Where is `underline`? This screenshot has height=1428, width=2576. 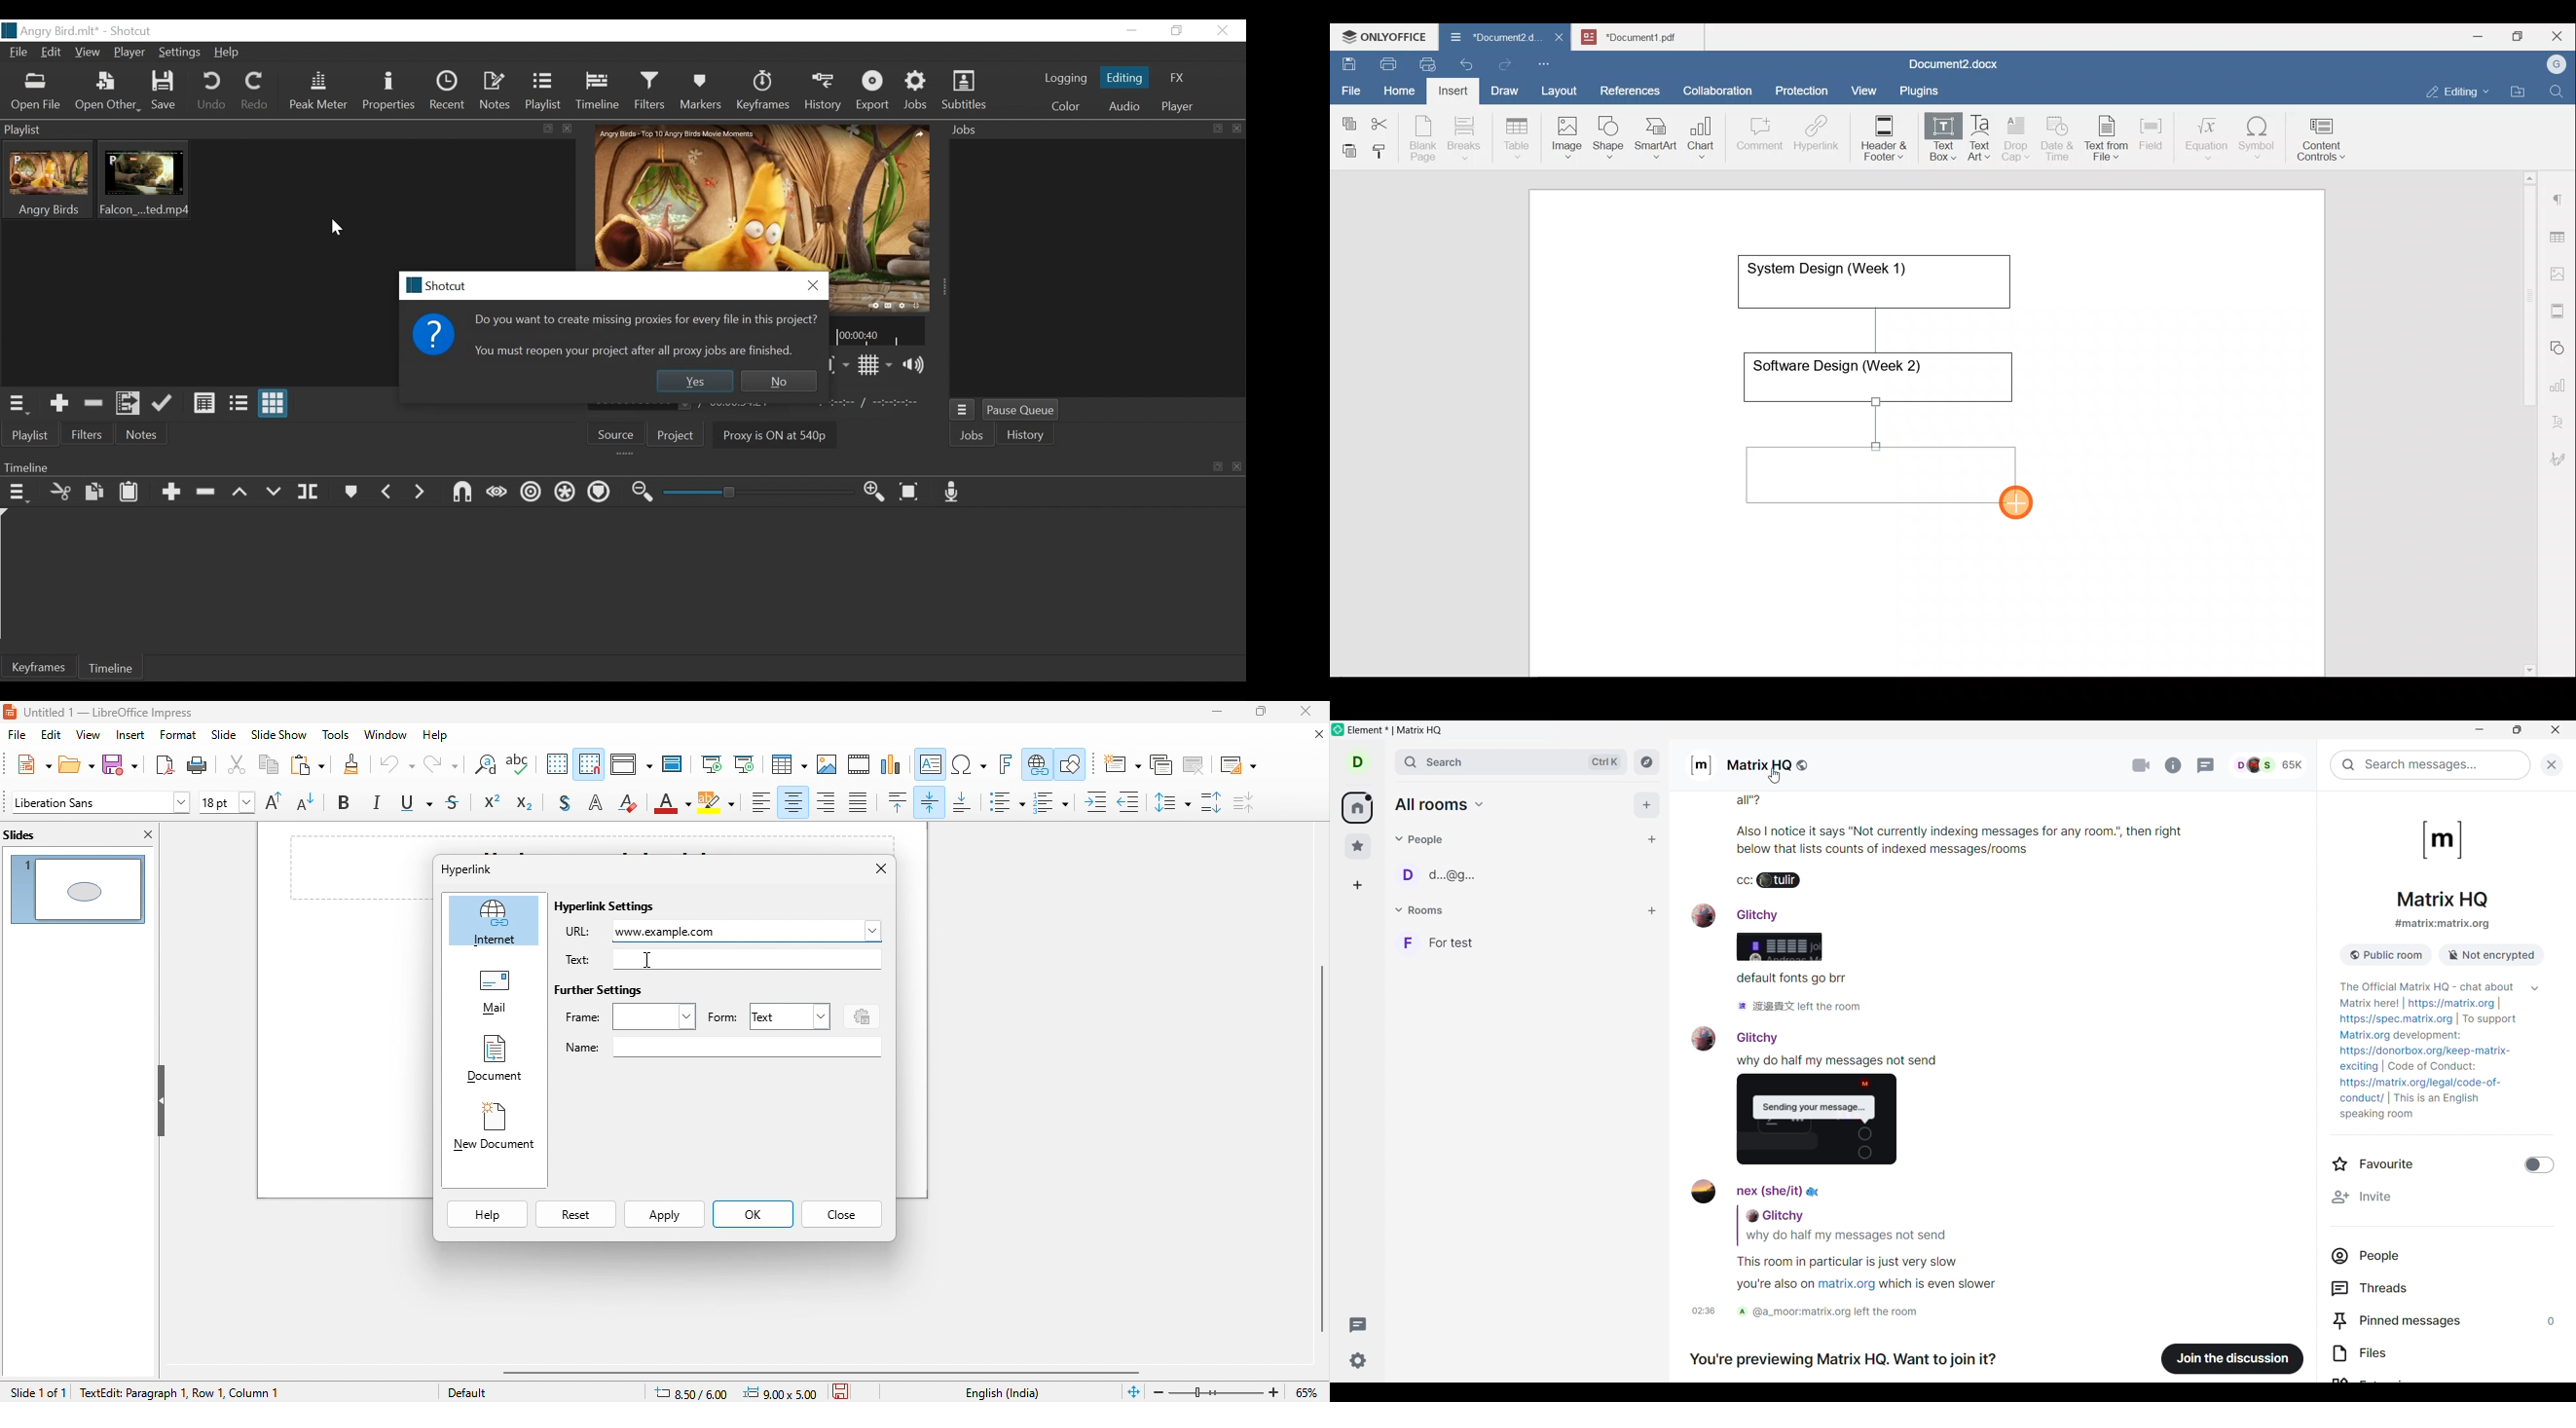 underline is located at coordinates (419, 805).